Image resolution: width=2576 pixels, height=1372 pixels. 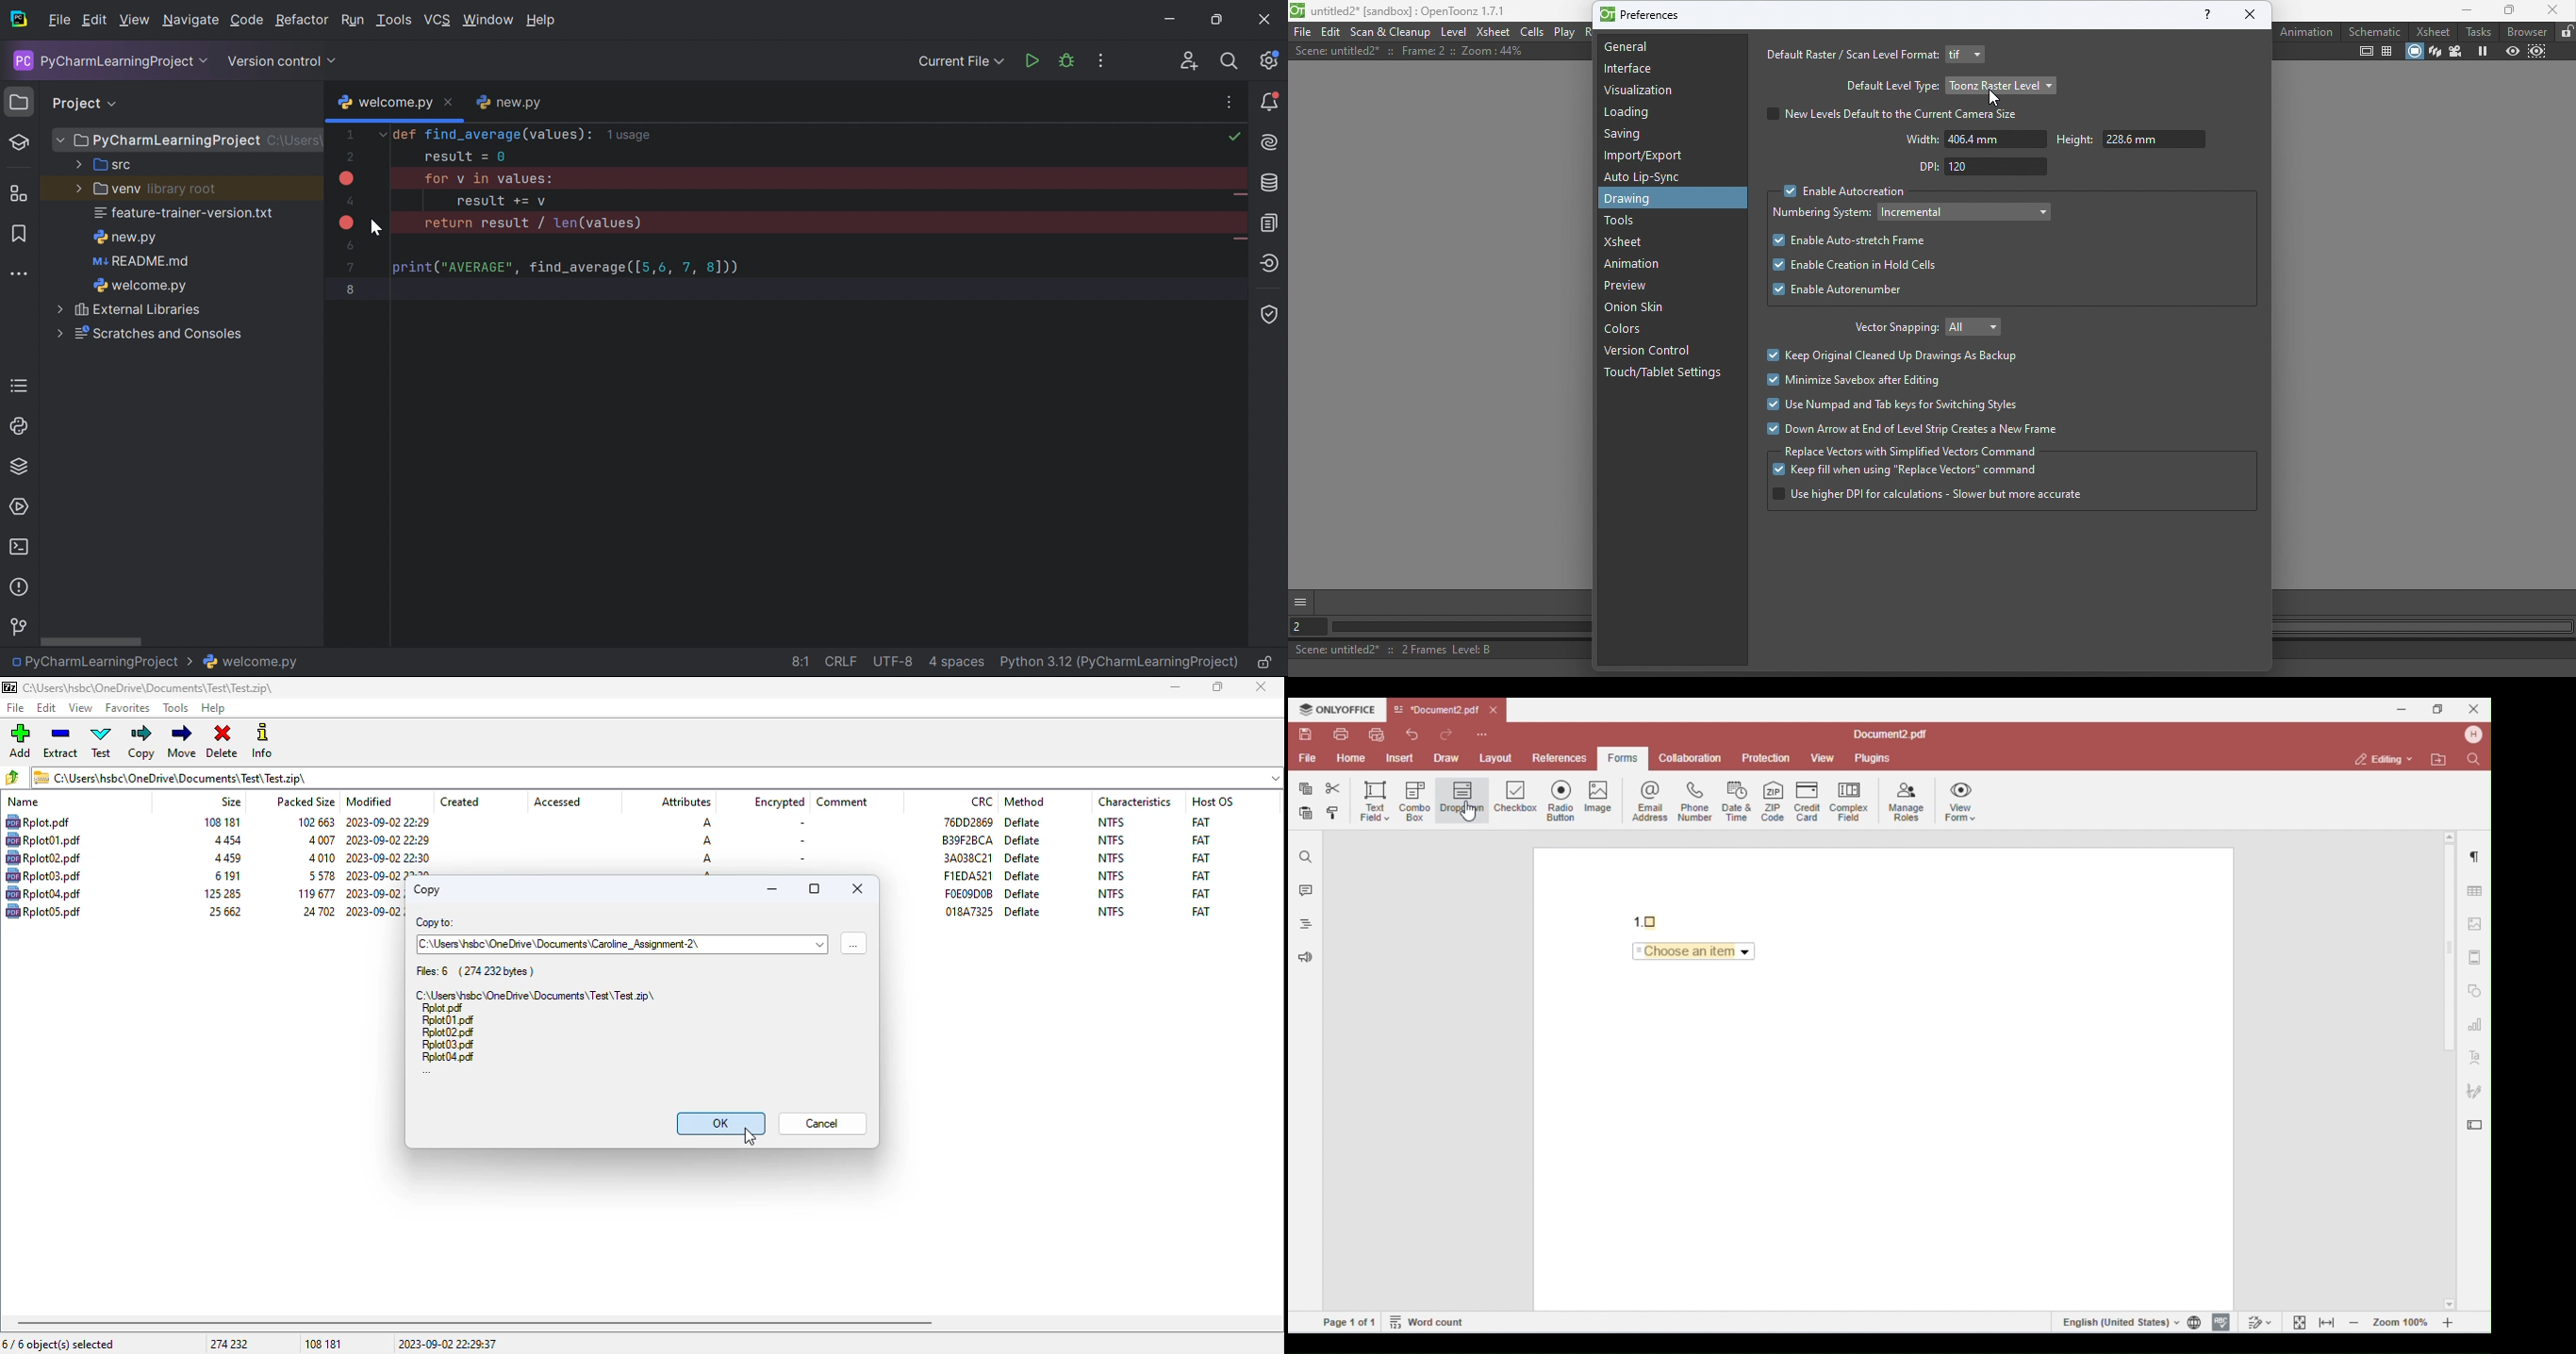 What do you see at coordinates (160, 141) in the screenshot?
I see `PyCharmLearningProject` at bounding box center [160, 141].